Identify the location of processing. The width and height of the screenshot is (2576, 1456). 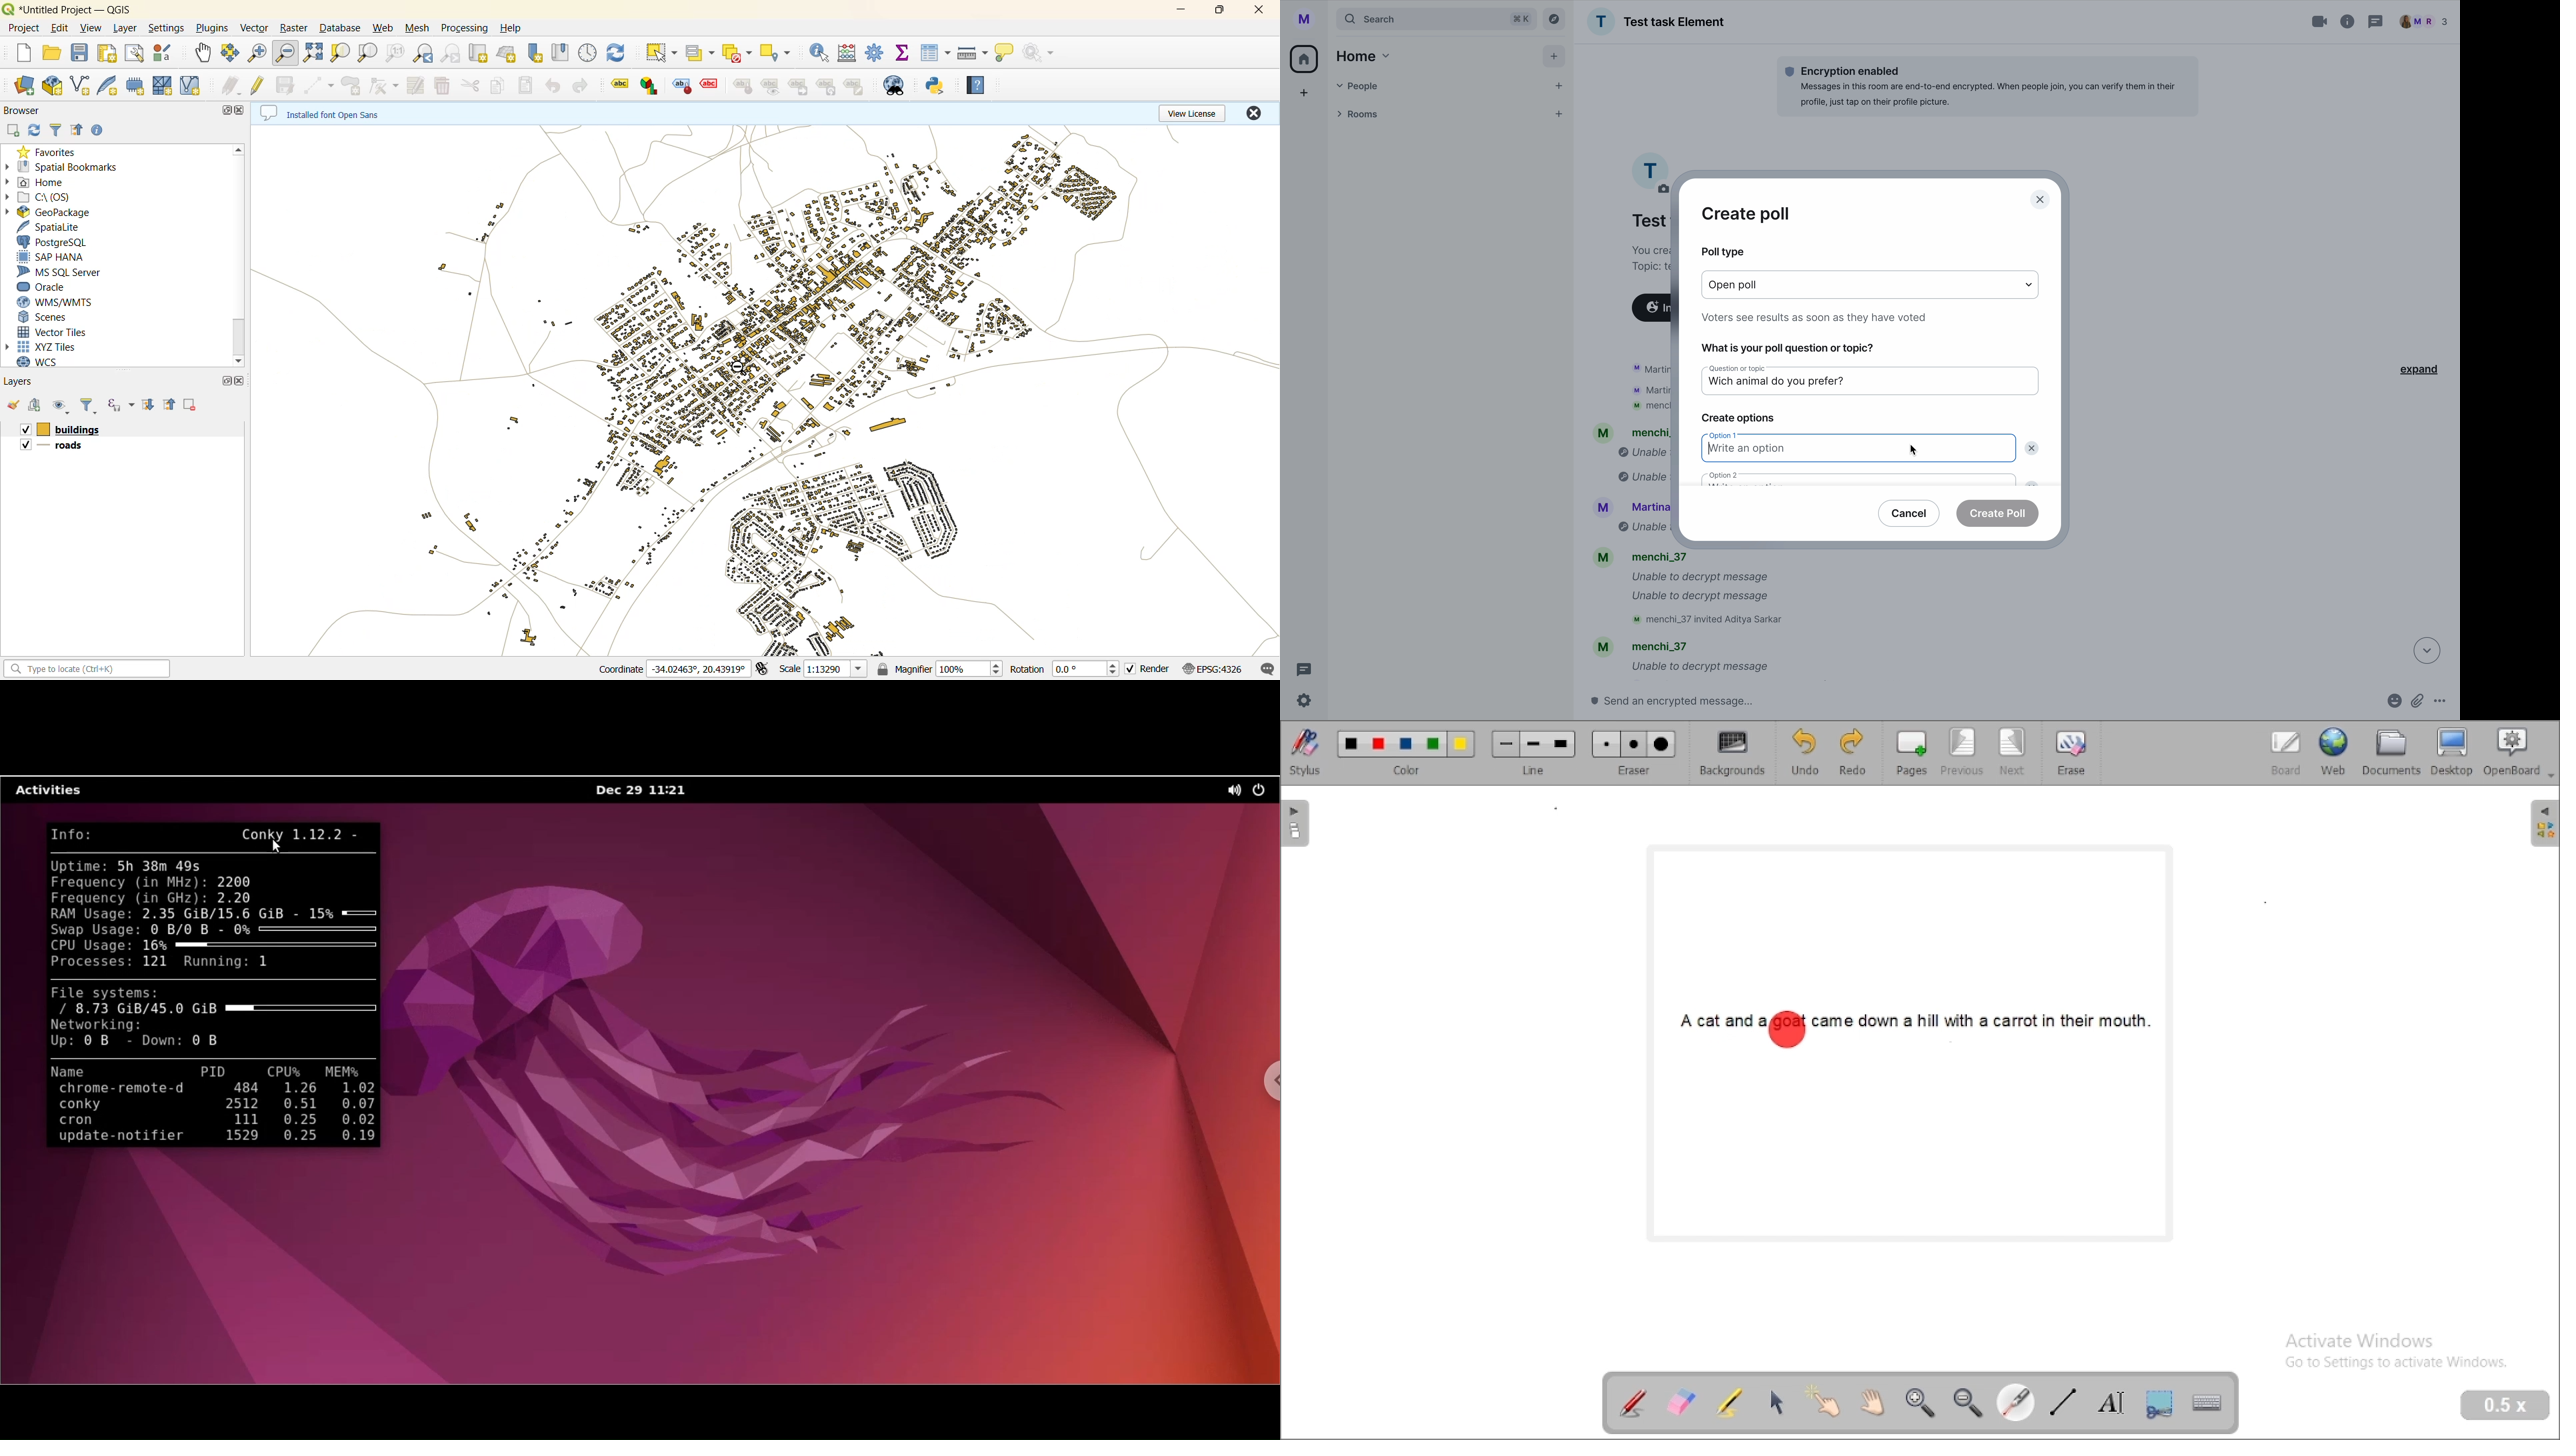
(467, 30).